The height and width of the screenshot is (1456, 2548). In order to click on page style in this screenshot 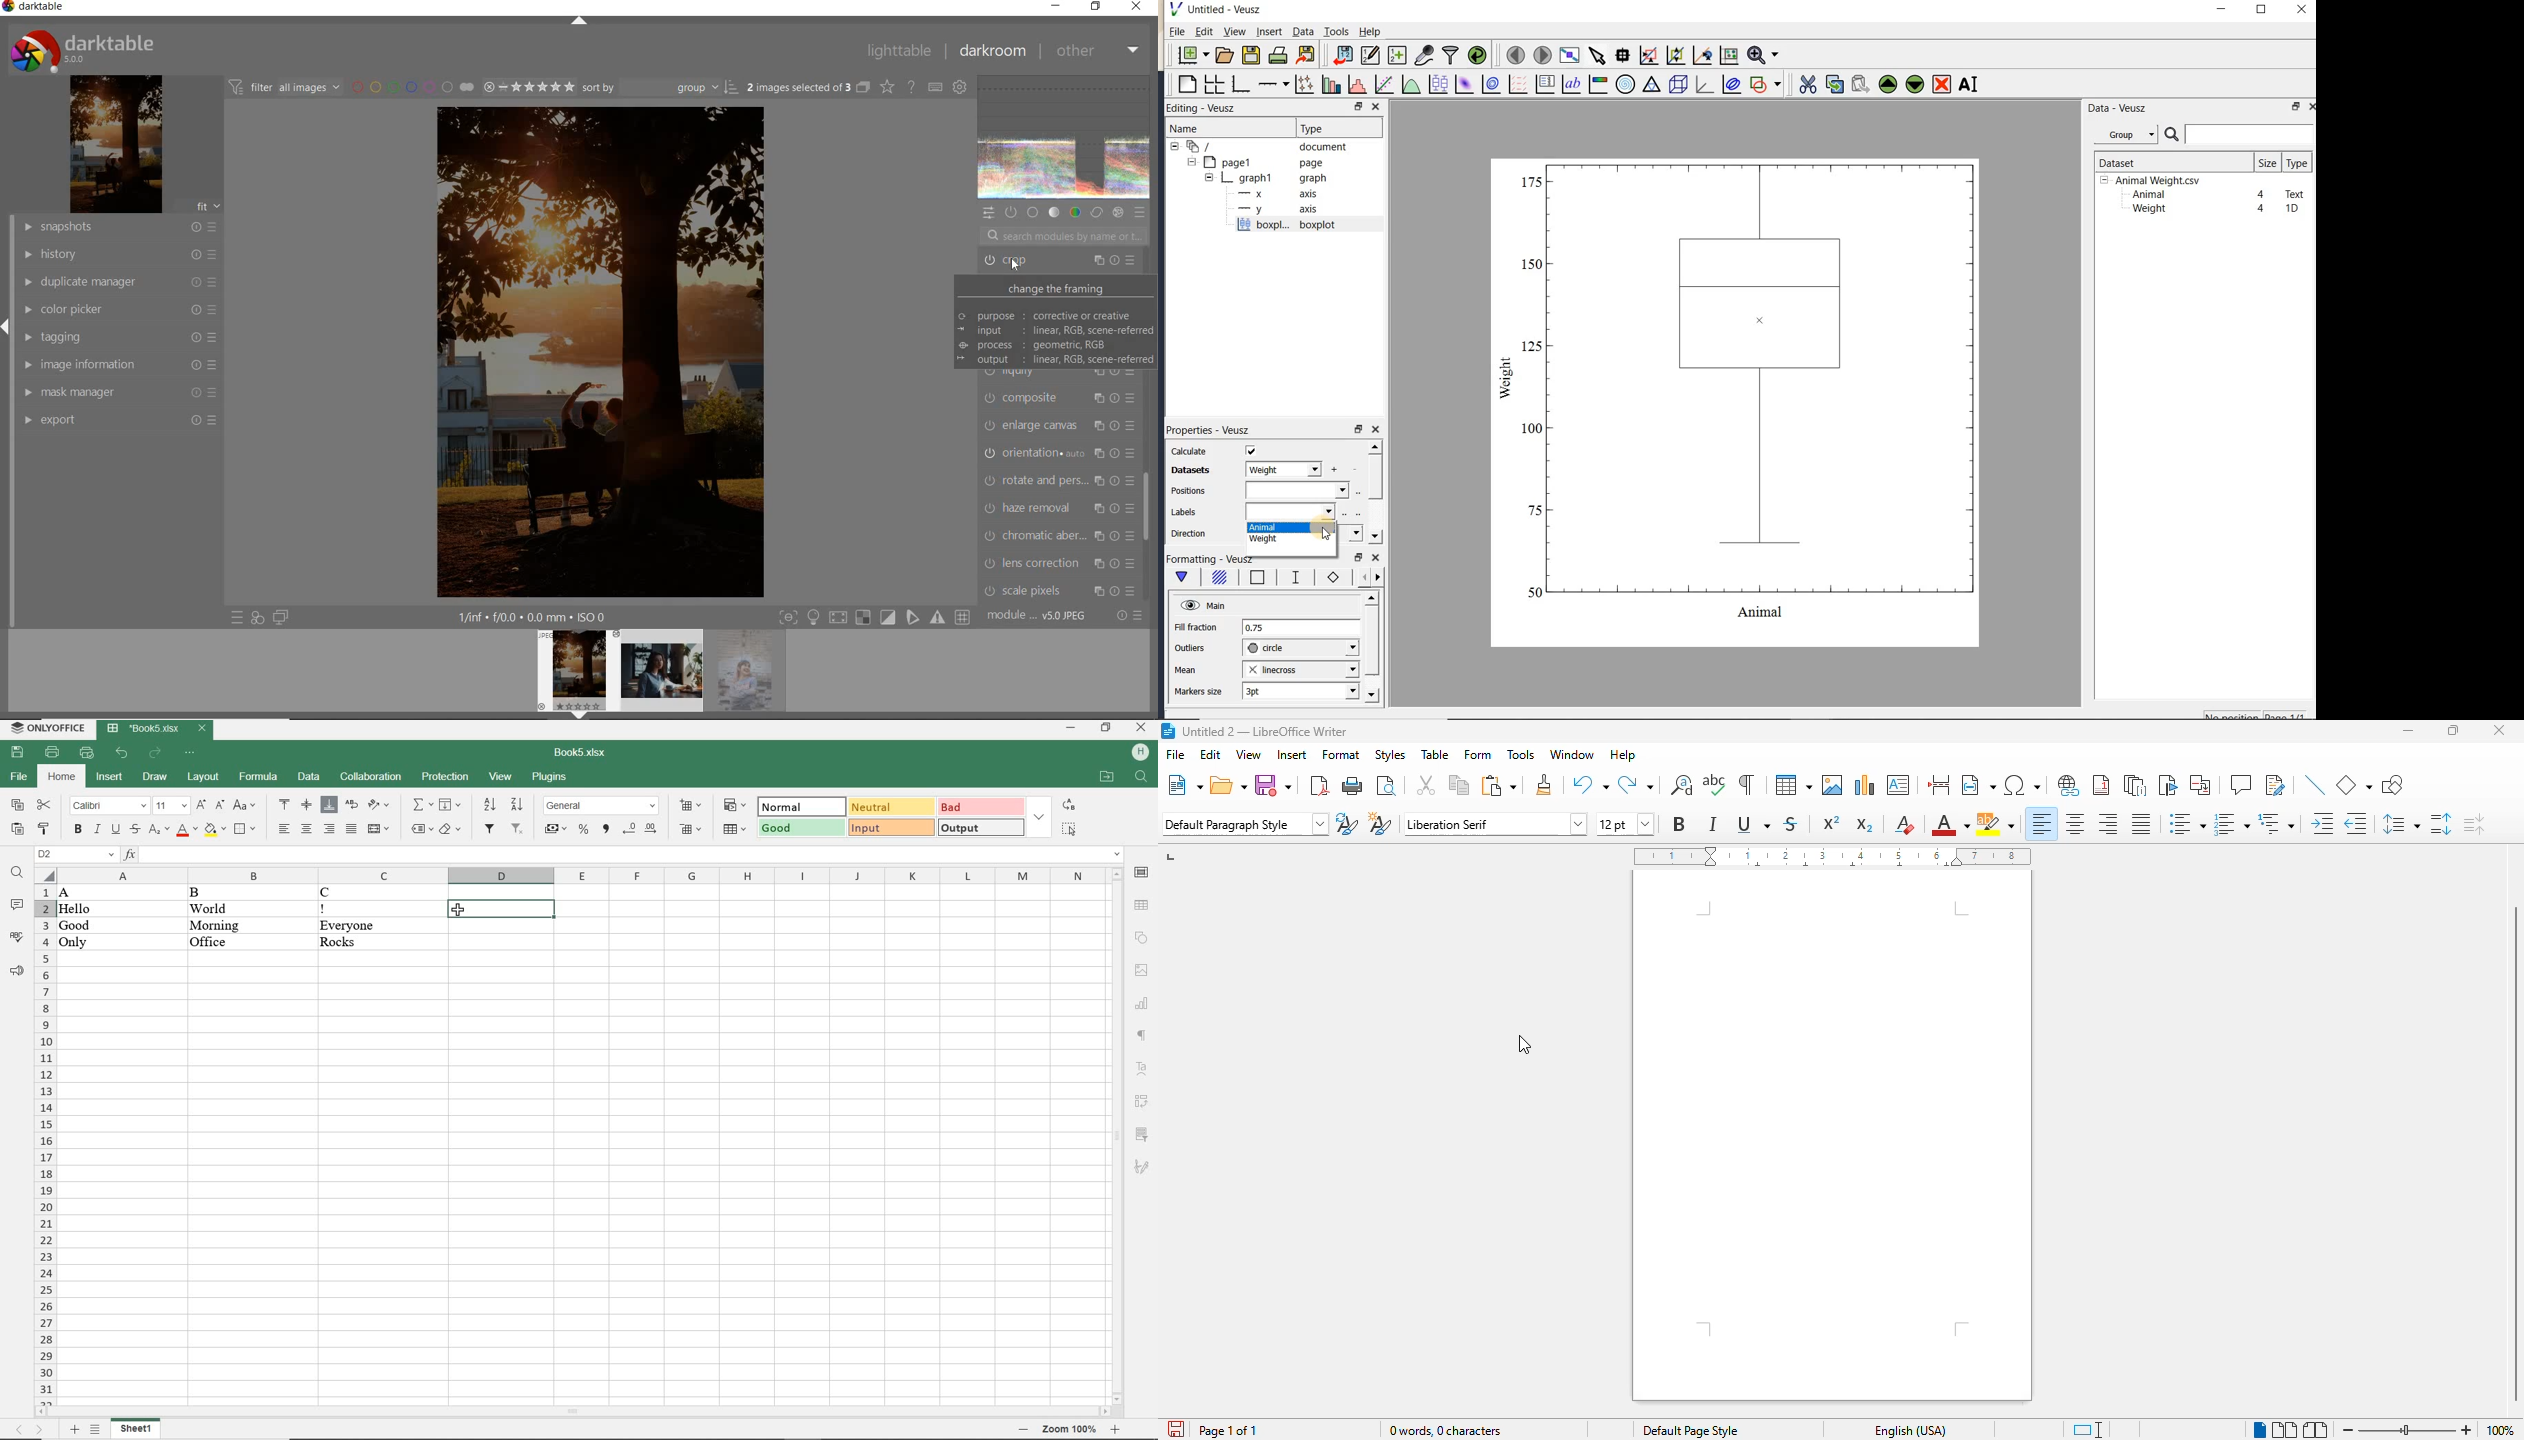, I will do `click(1689, 1430)`.